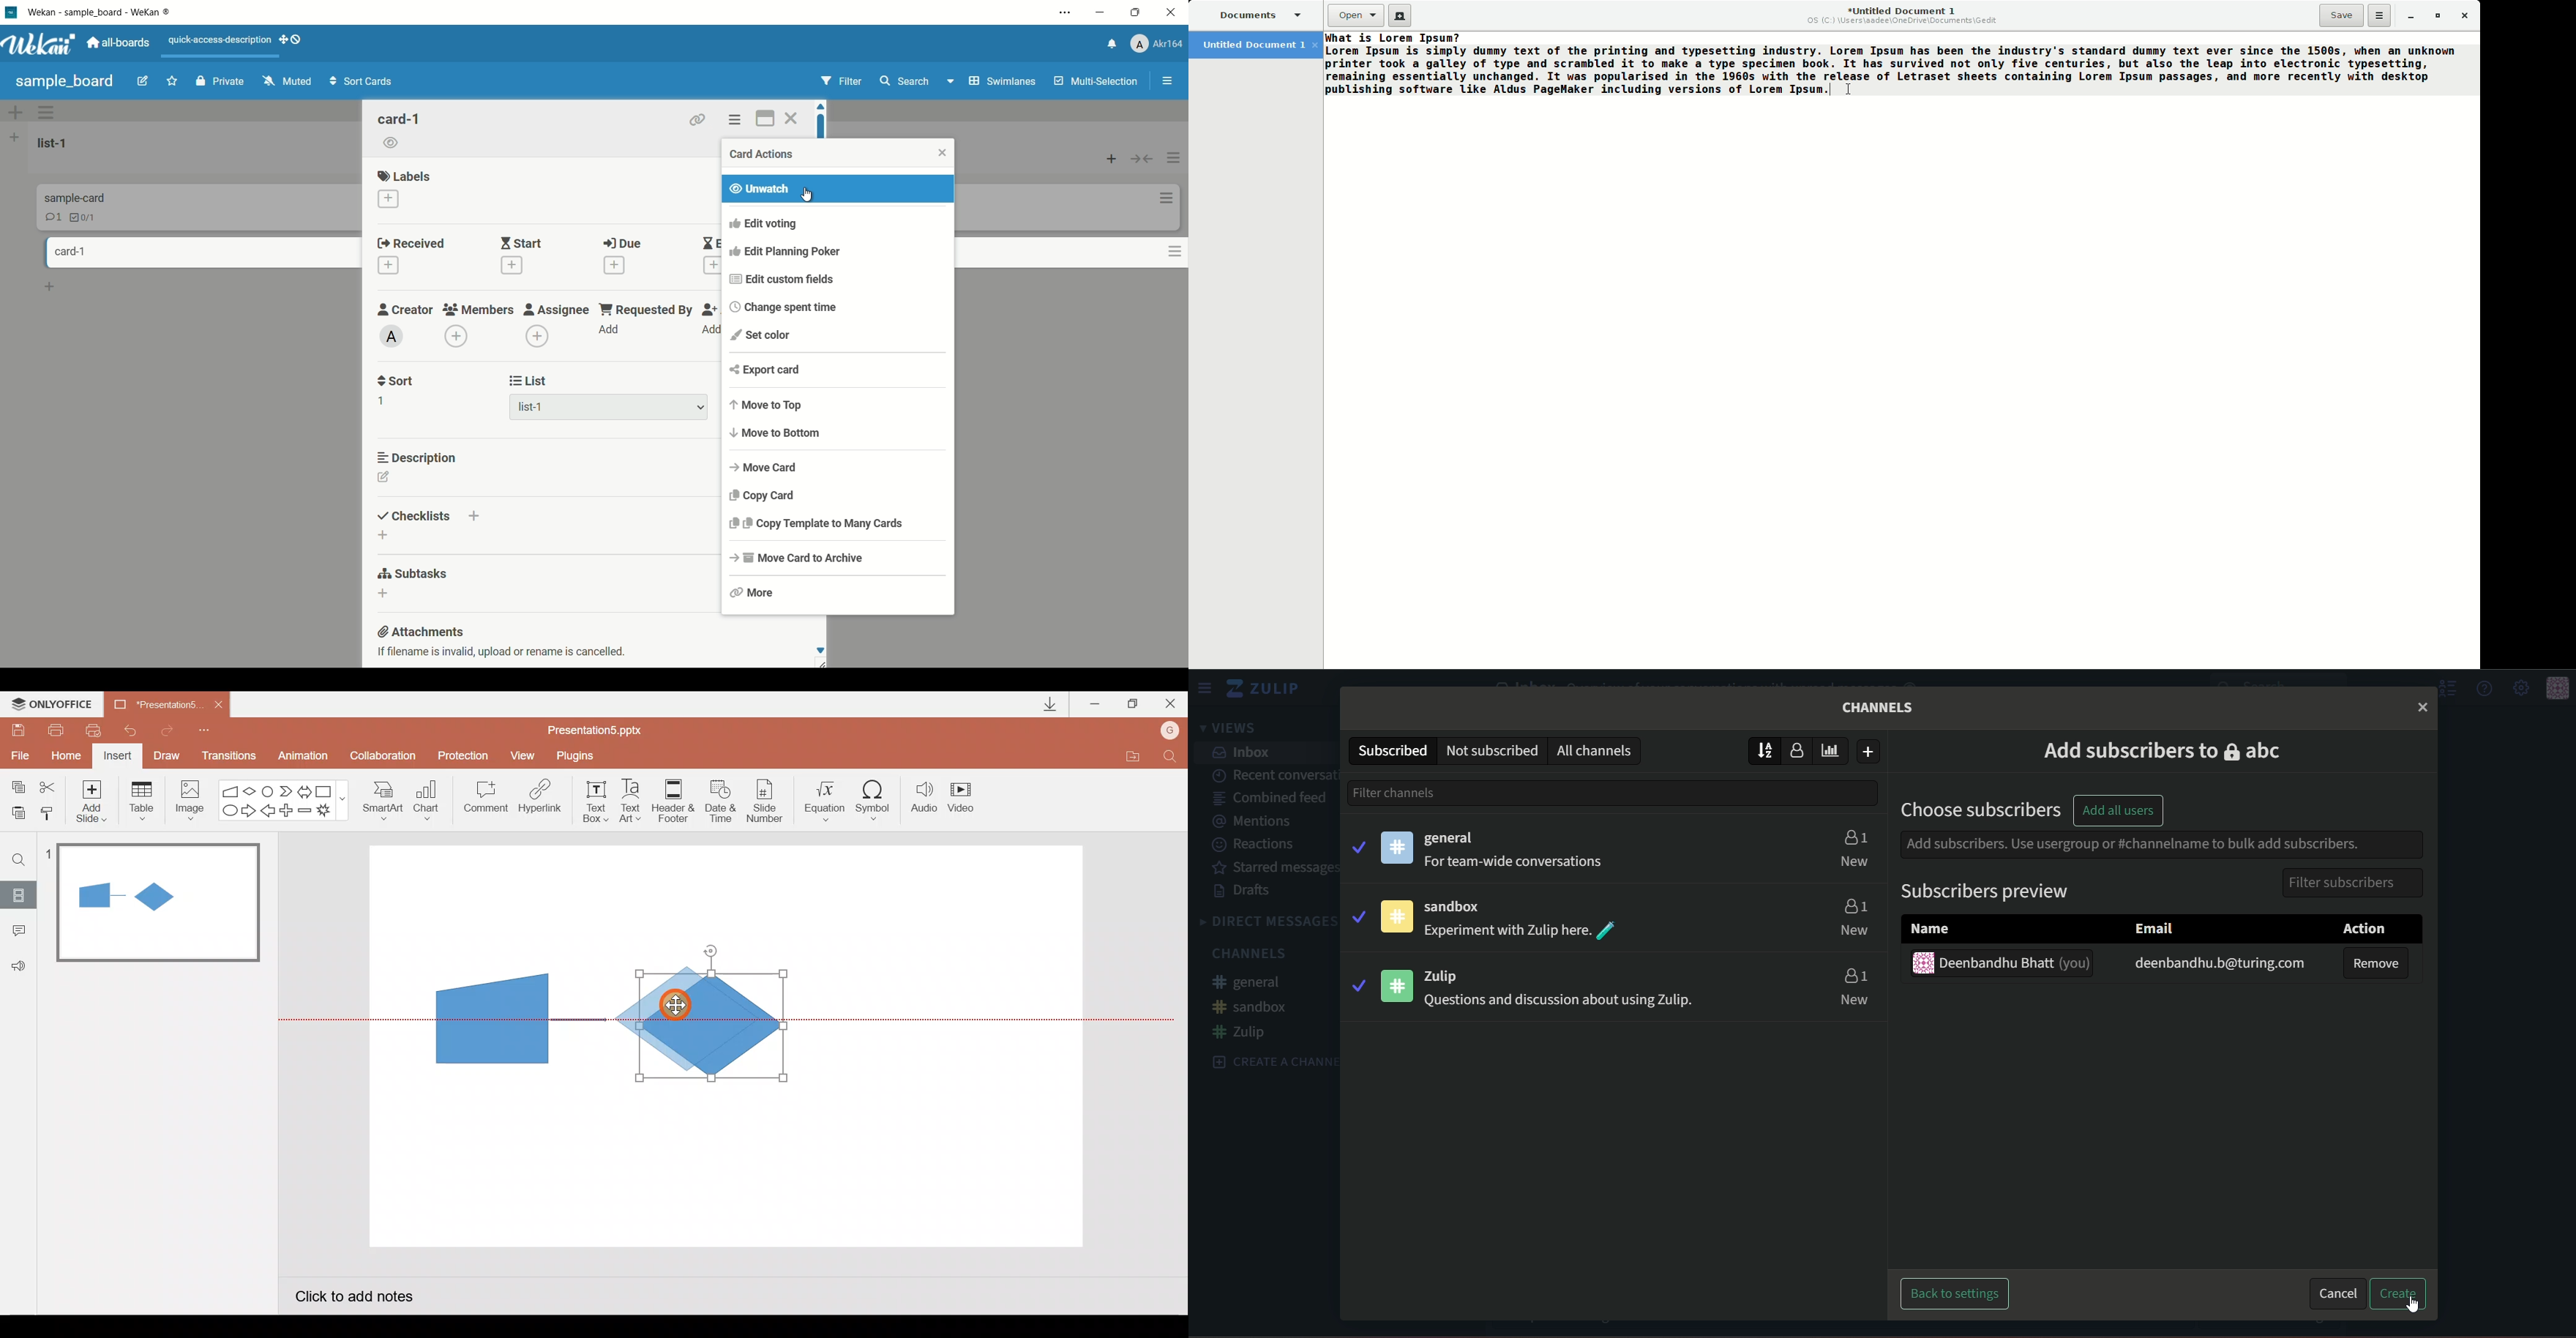 The width and height of the screenshot is (2576, 1344). I want to click on received, so click(411, 243).